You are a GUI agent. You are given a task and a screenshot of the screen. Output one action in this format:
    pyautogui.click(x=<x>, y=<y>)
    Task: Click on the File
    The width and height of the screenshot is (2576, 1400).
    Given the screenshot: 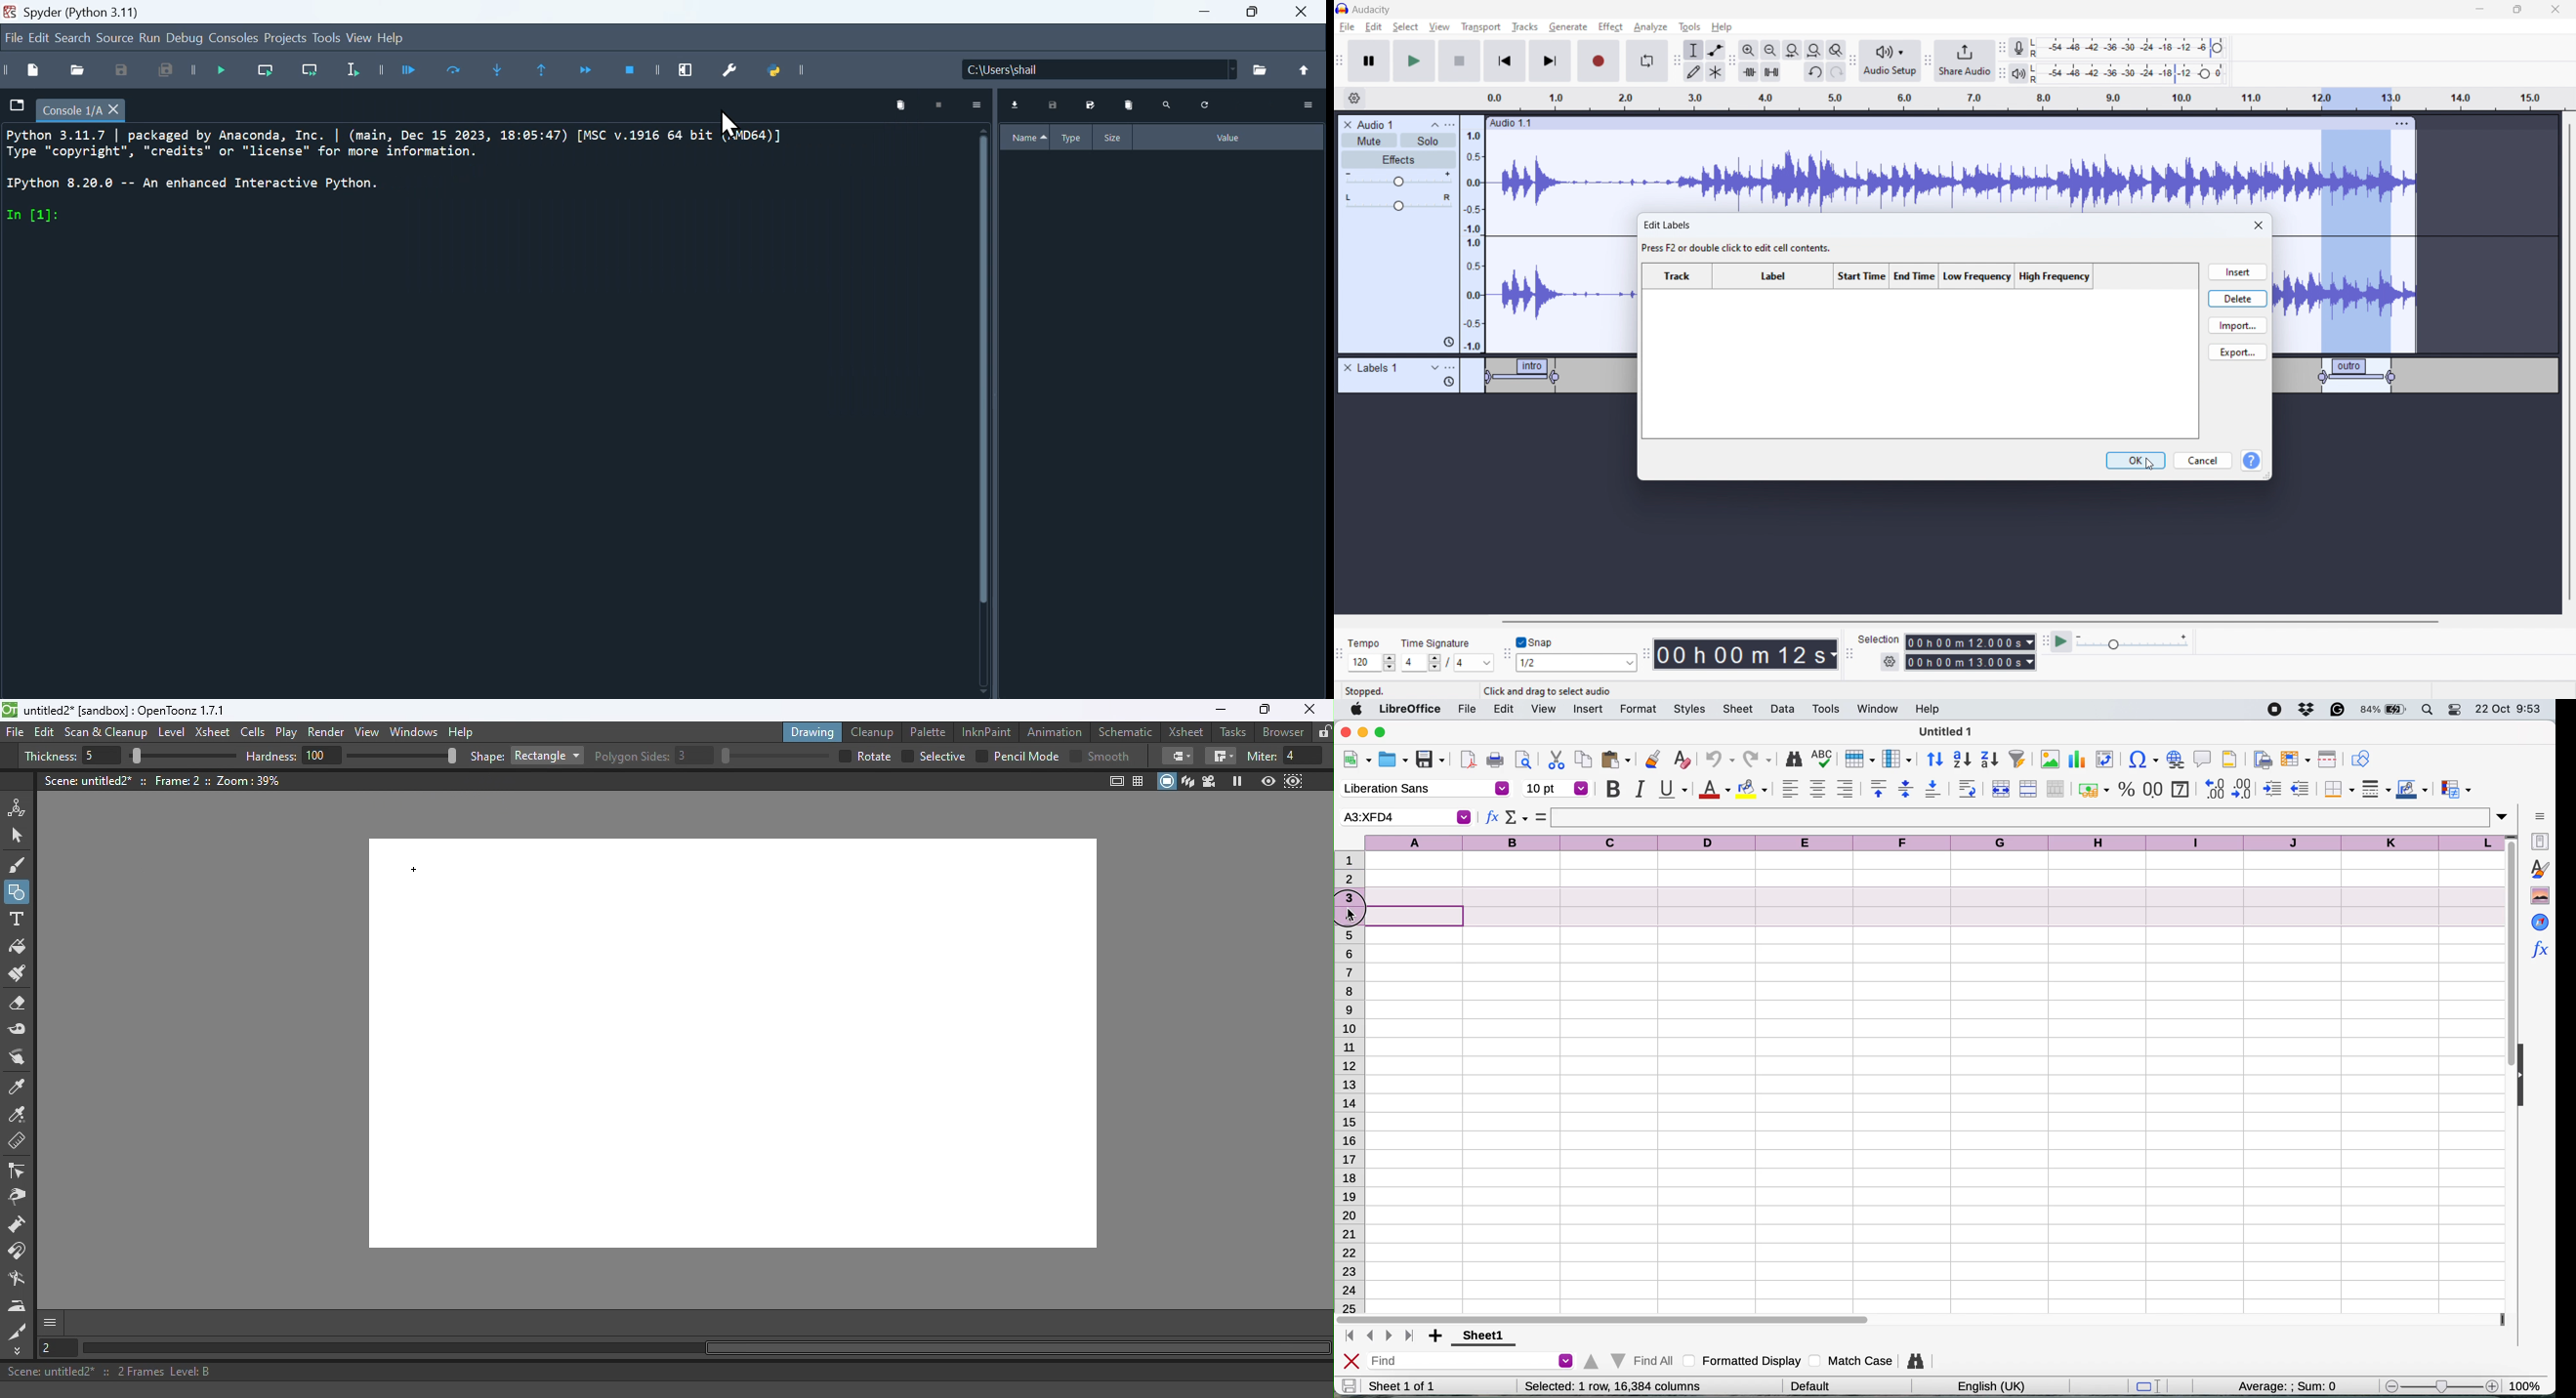 What is the action you would take?
    pyautogui.click(x=16, y=733)
    